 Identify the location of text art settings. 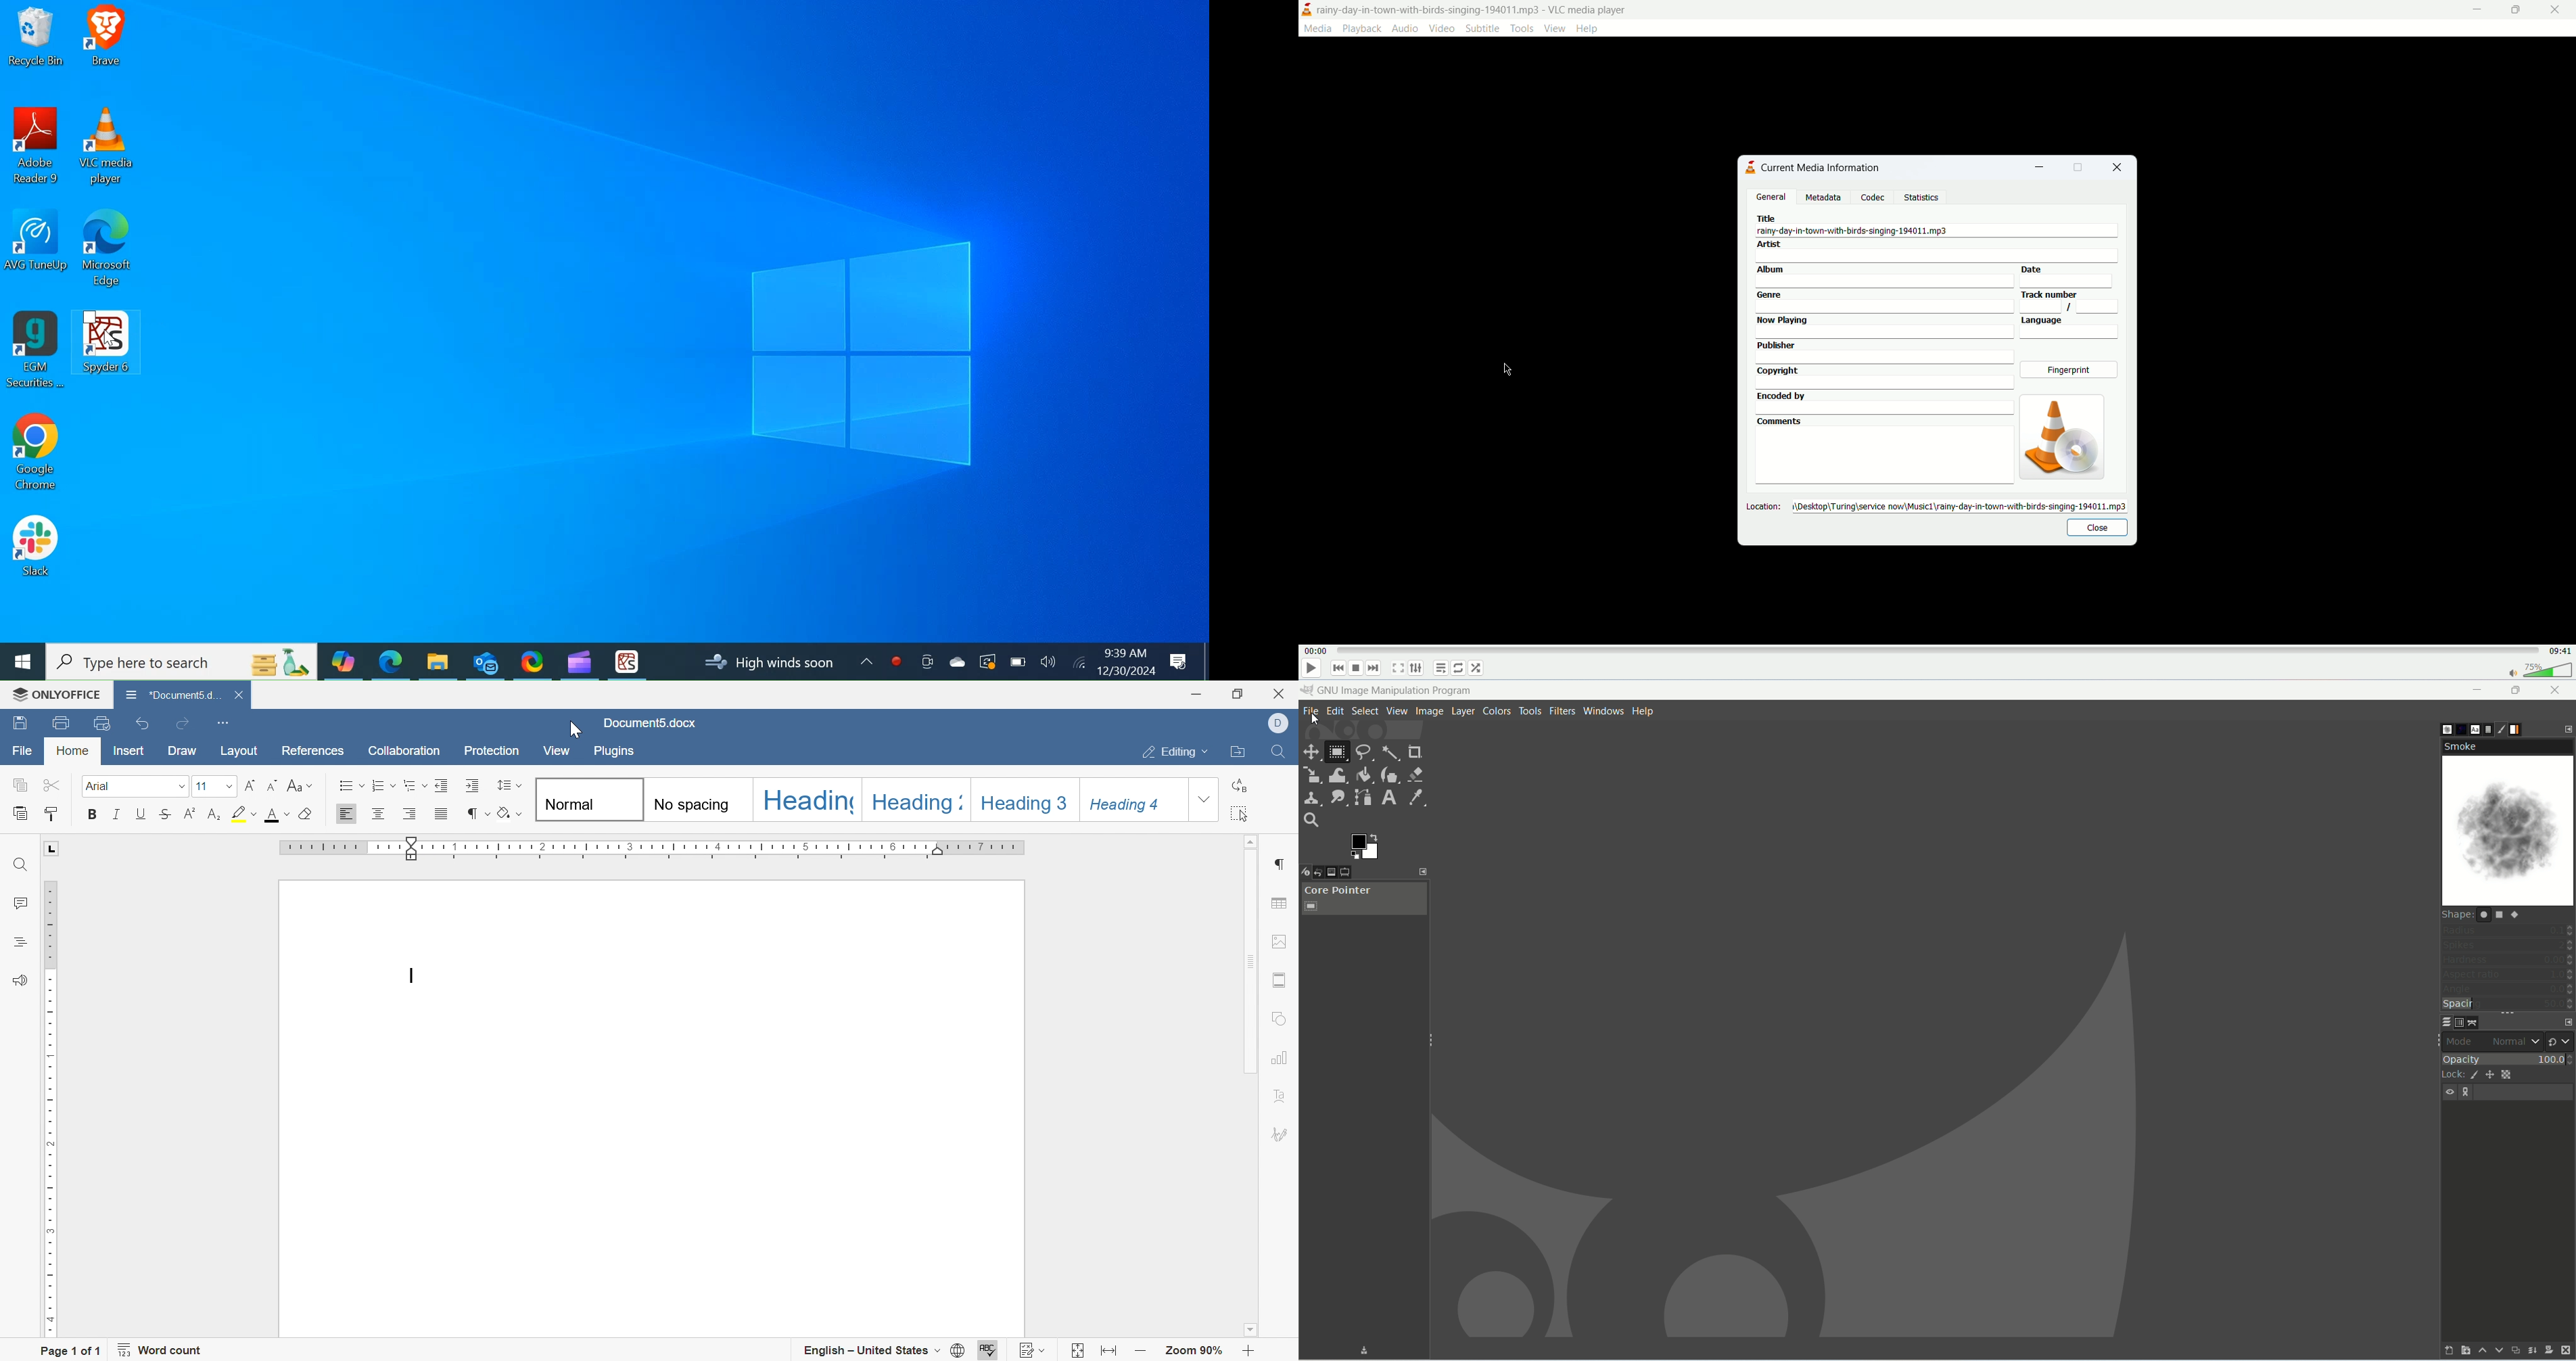
(1286, 1096).